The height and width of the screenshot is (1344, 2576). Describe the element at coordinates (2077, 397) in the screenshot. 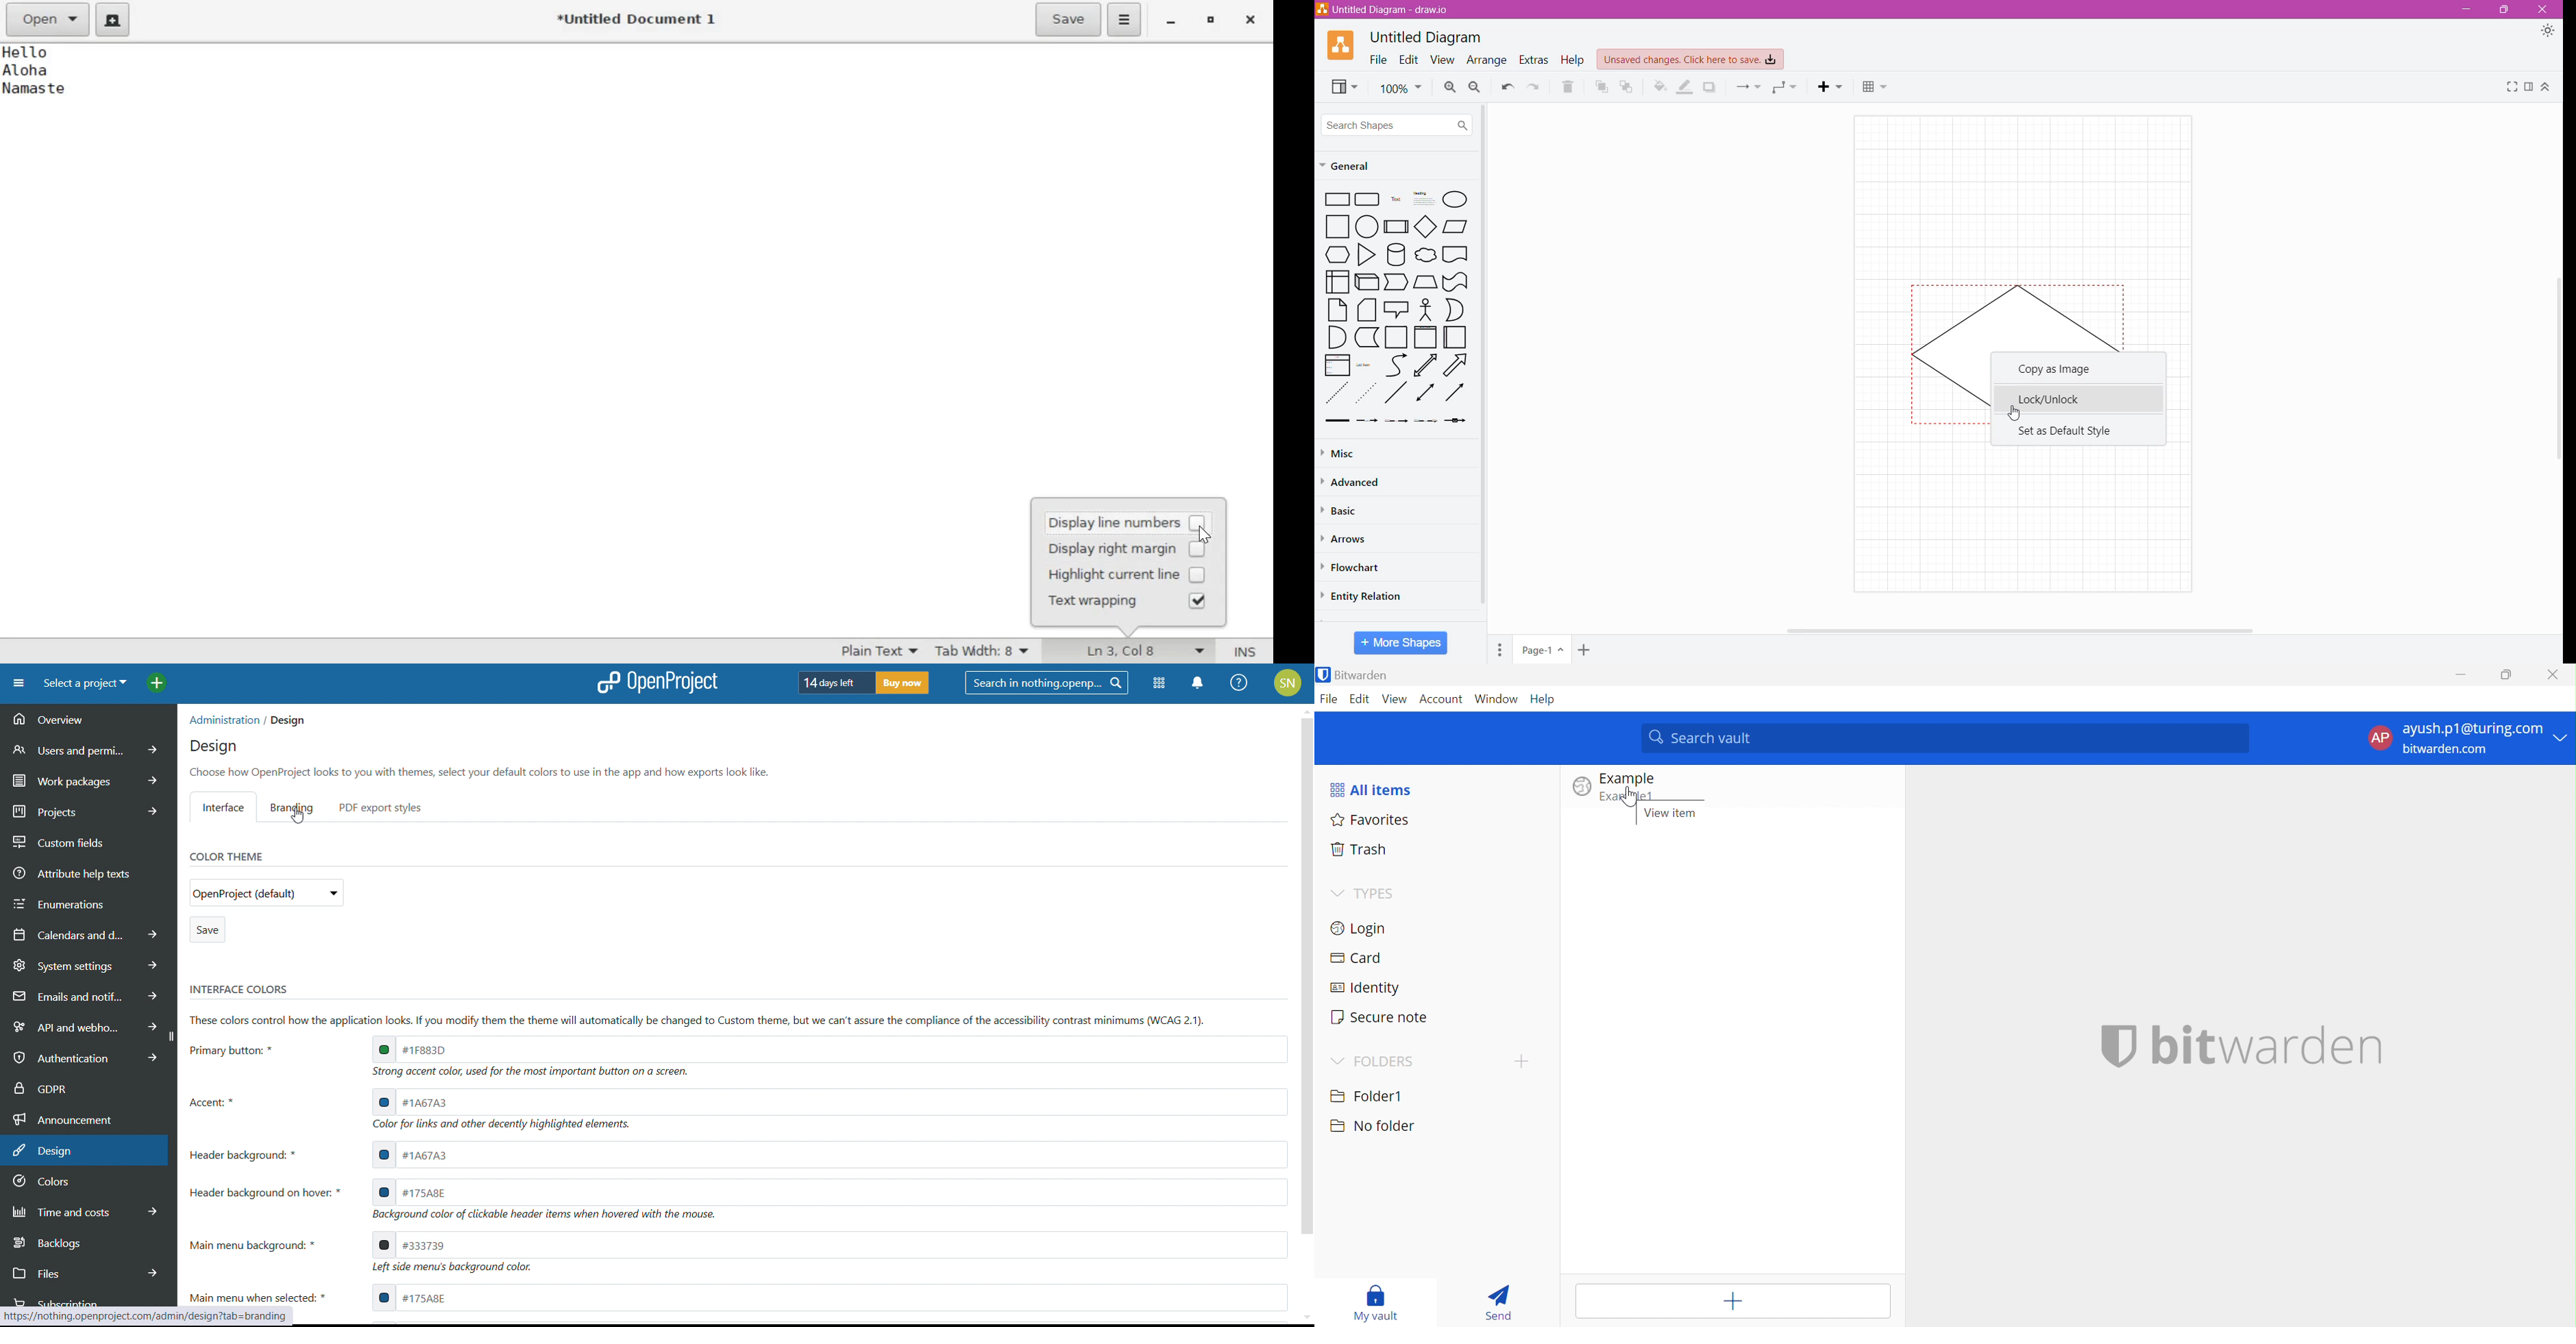

I see `Lock/Unlock` at that location.